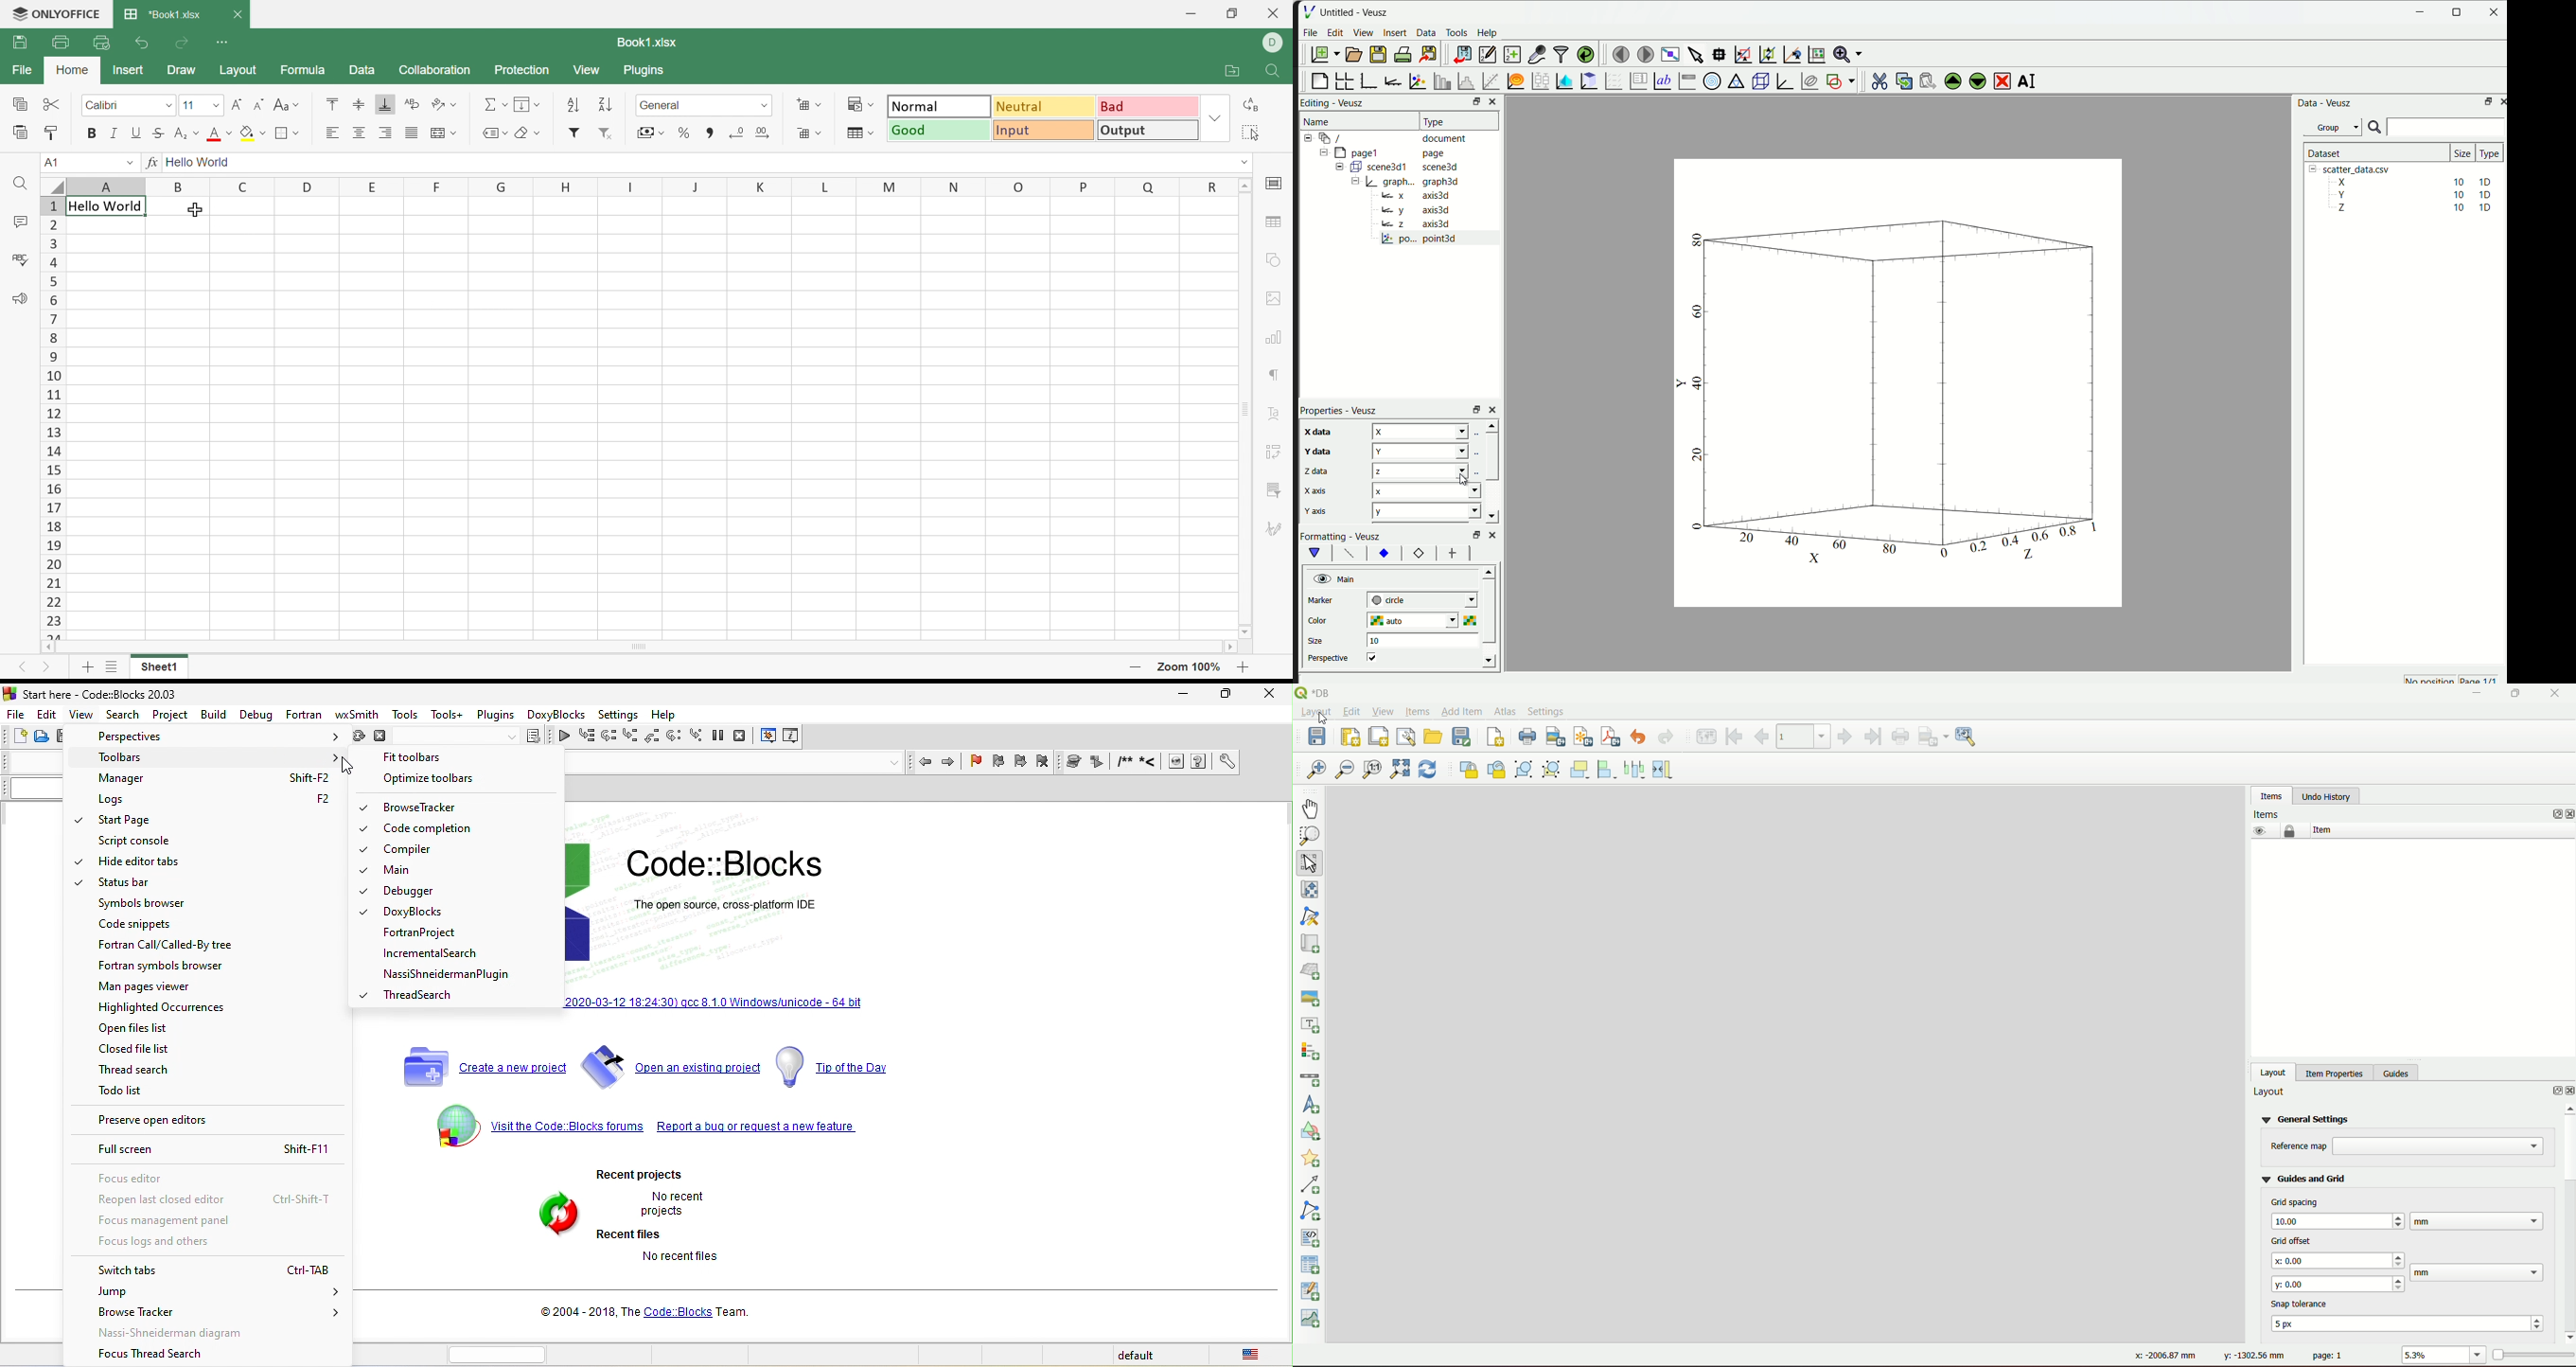  I want to click on toggle bookmark, so click(977, 764).